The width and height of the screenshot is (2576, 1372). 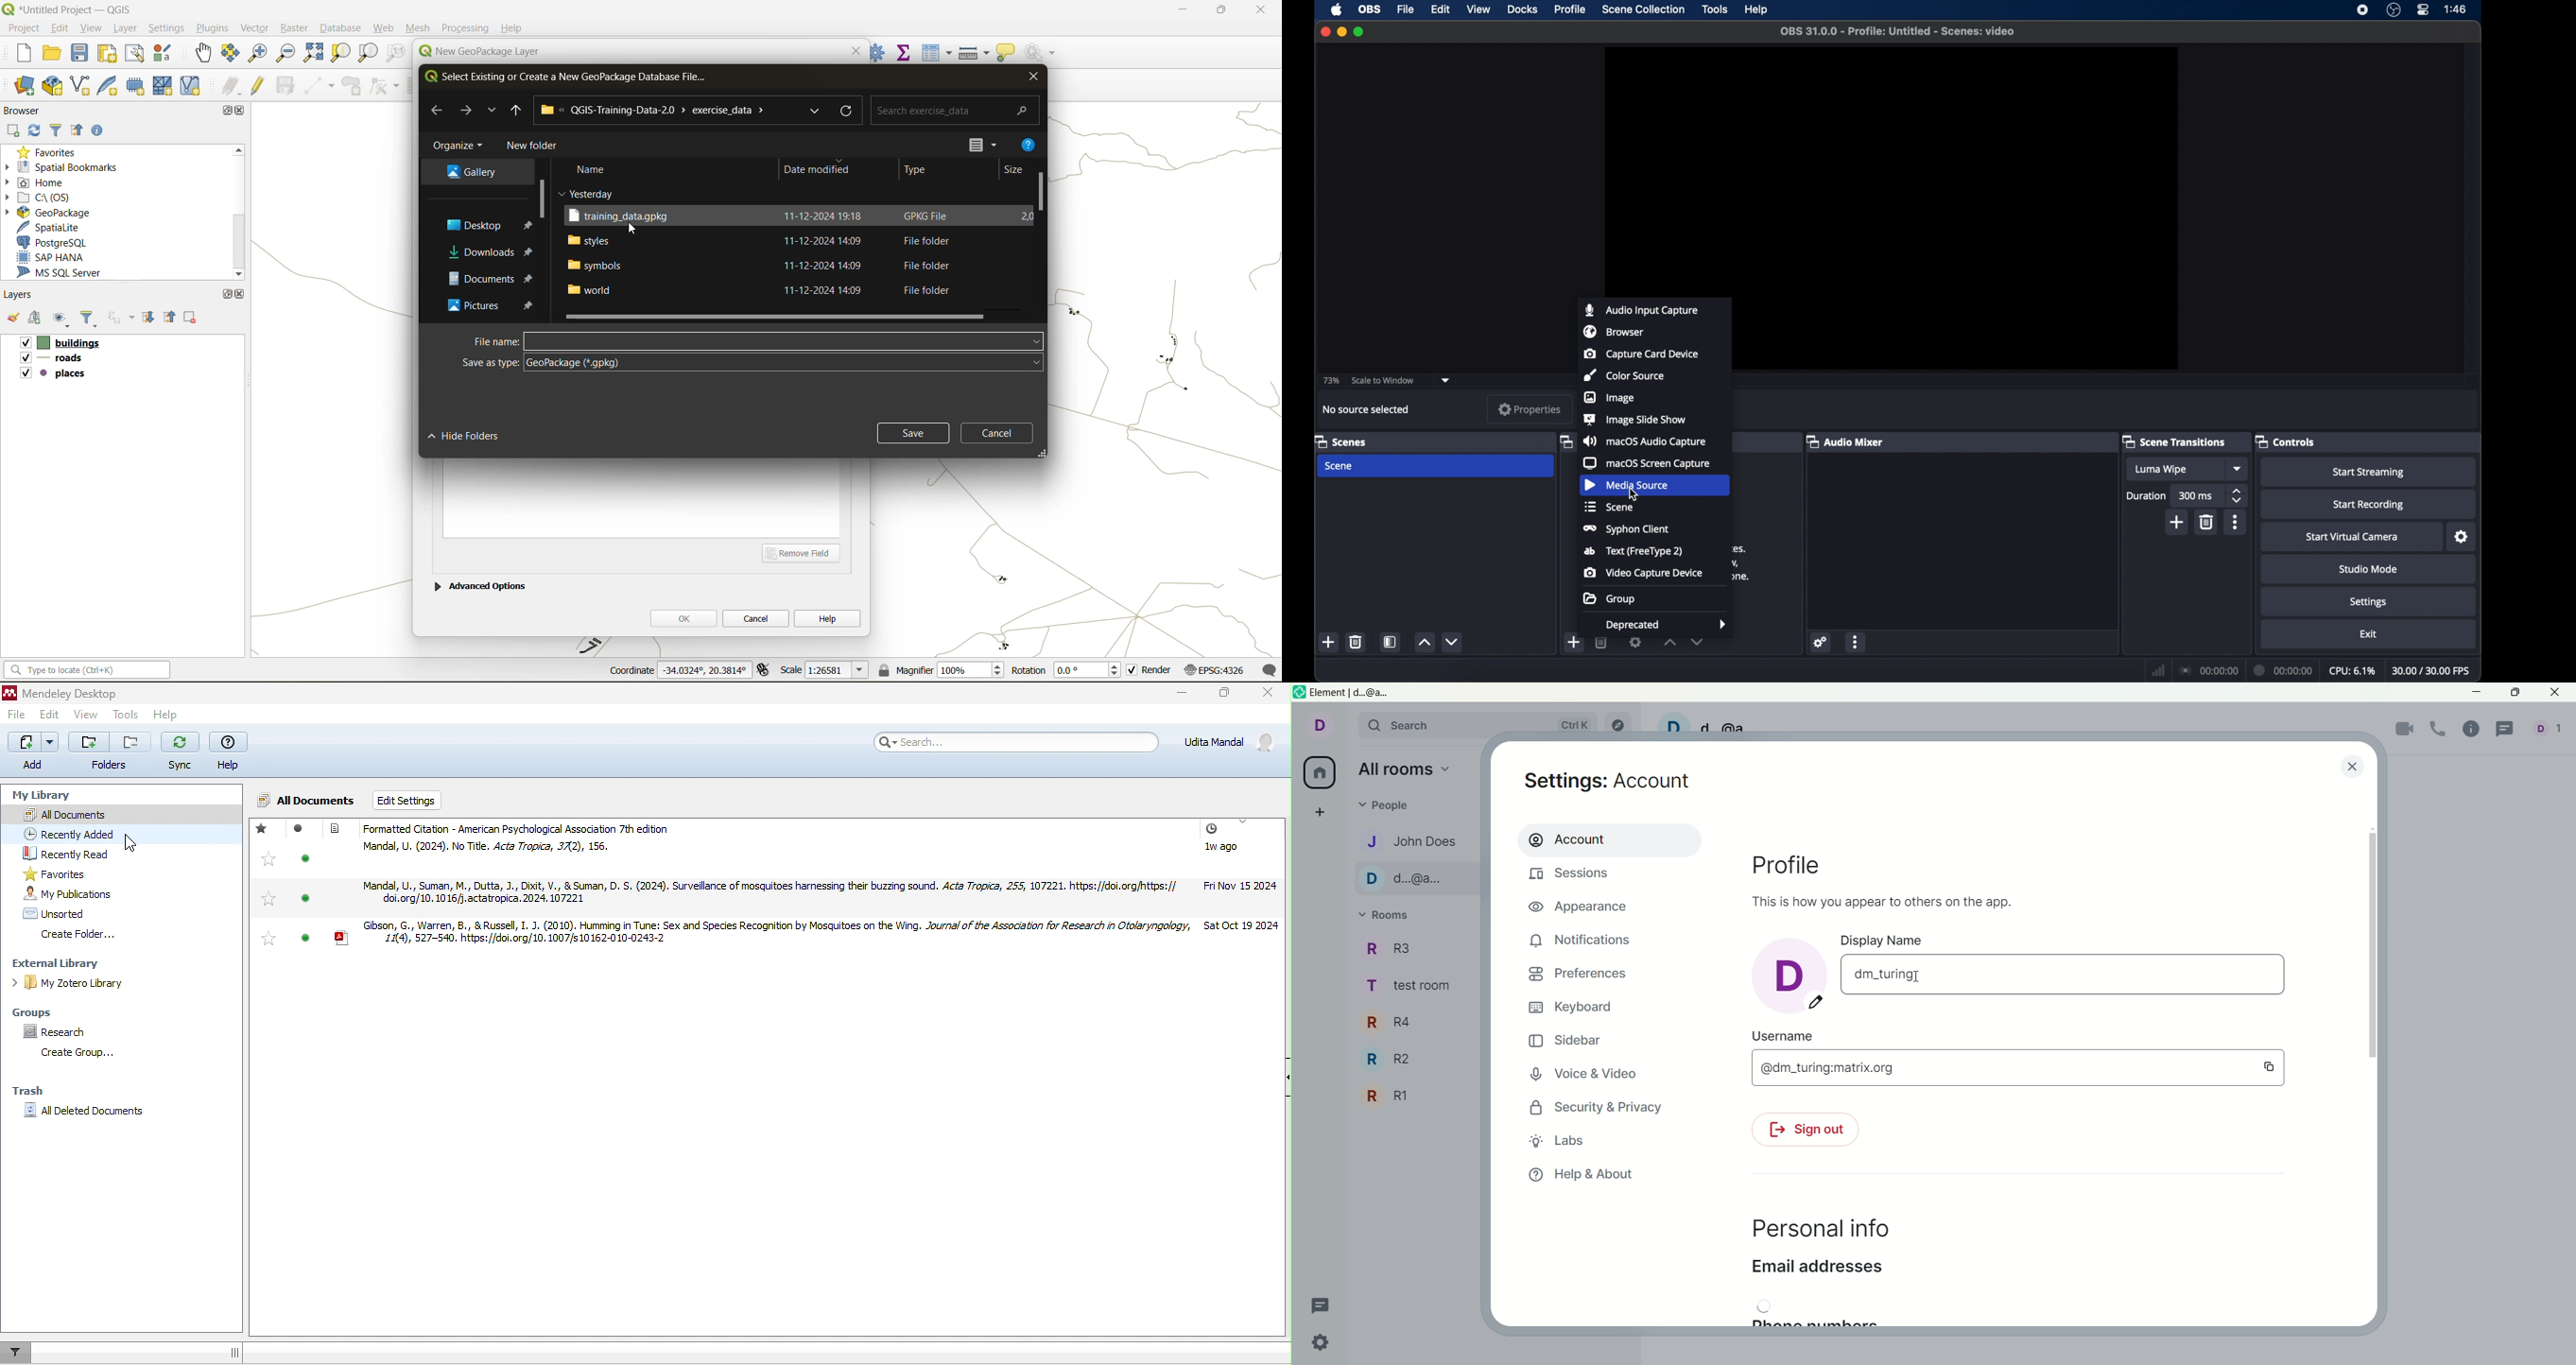 I want to click on delete, so click(x=1602, y=643).